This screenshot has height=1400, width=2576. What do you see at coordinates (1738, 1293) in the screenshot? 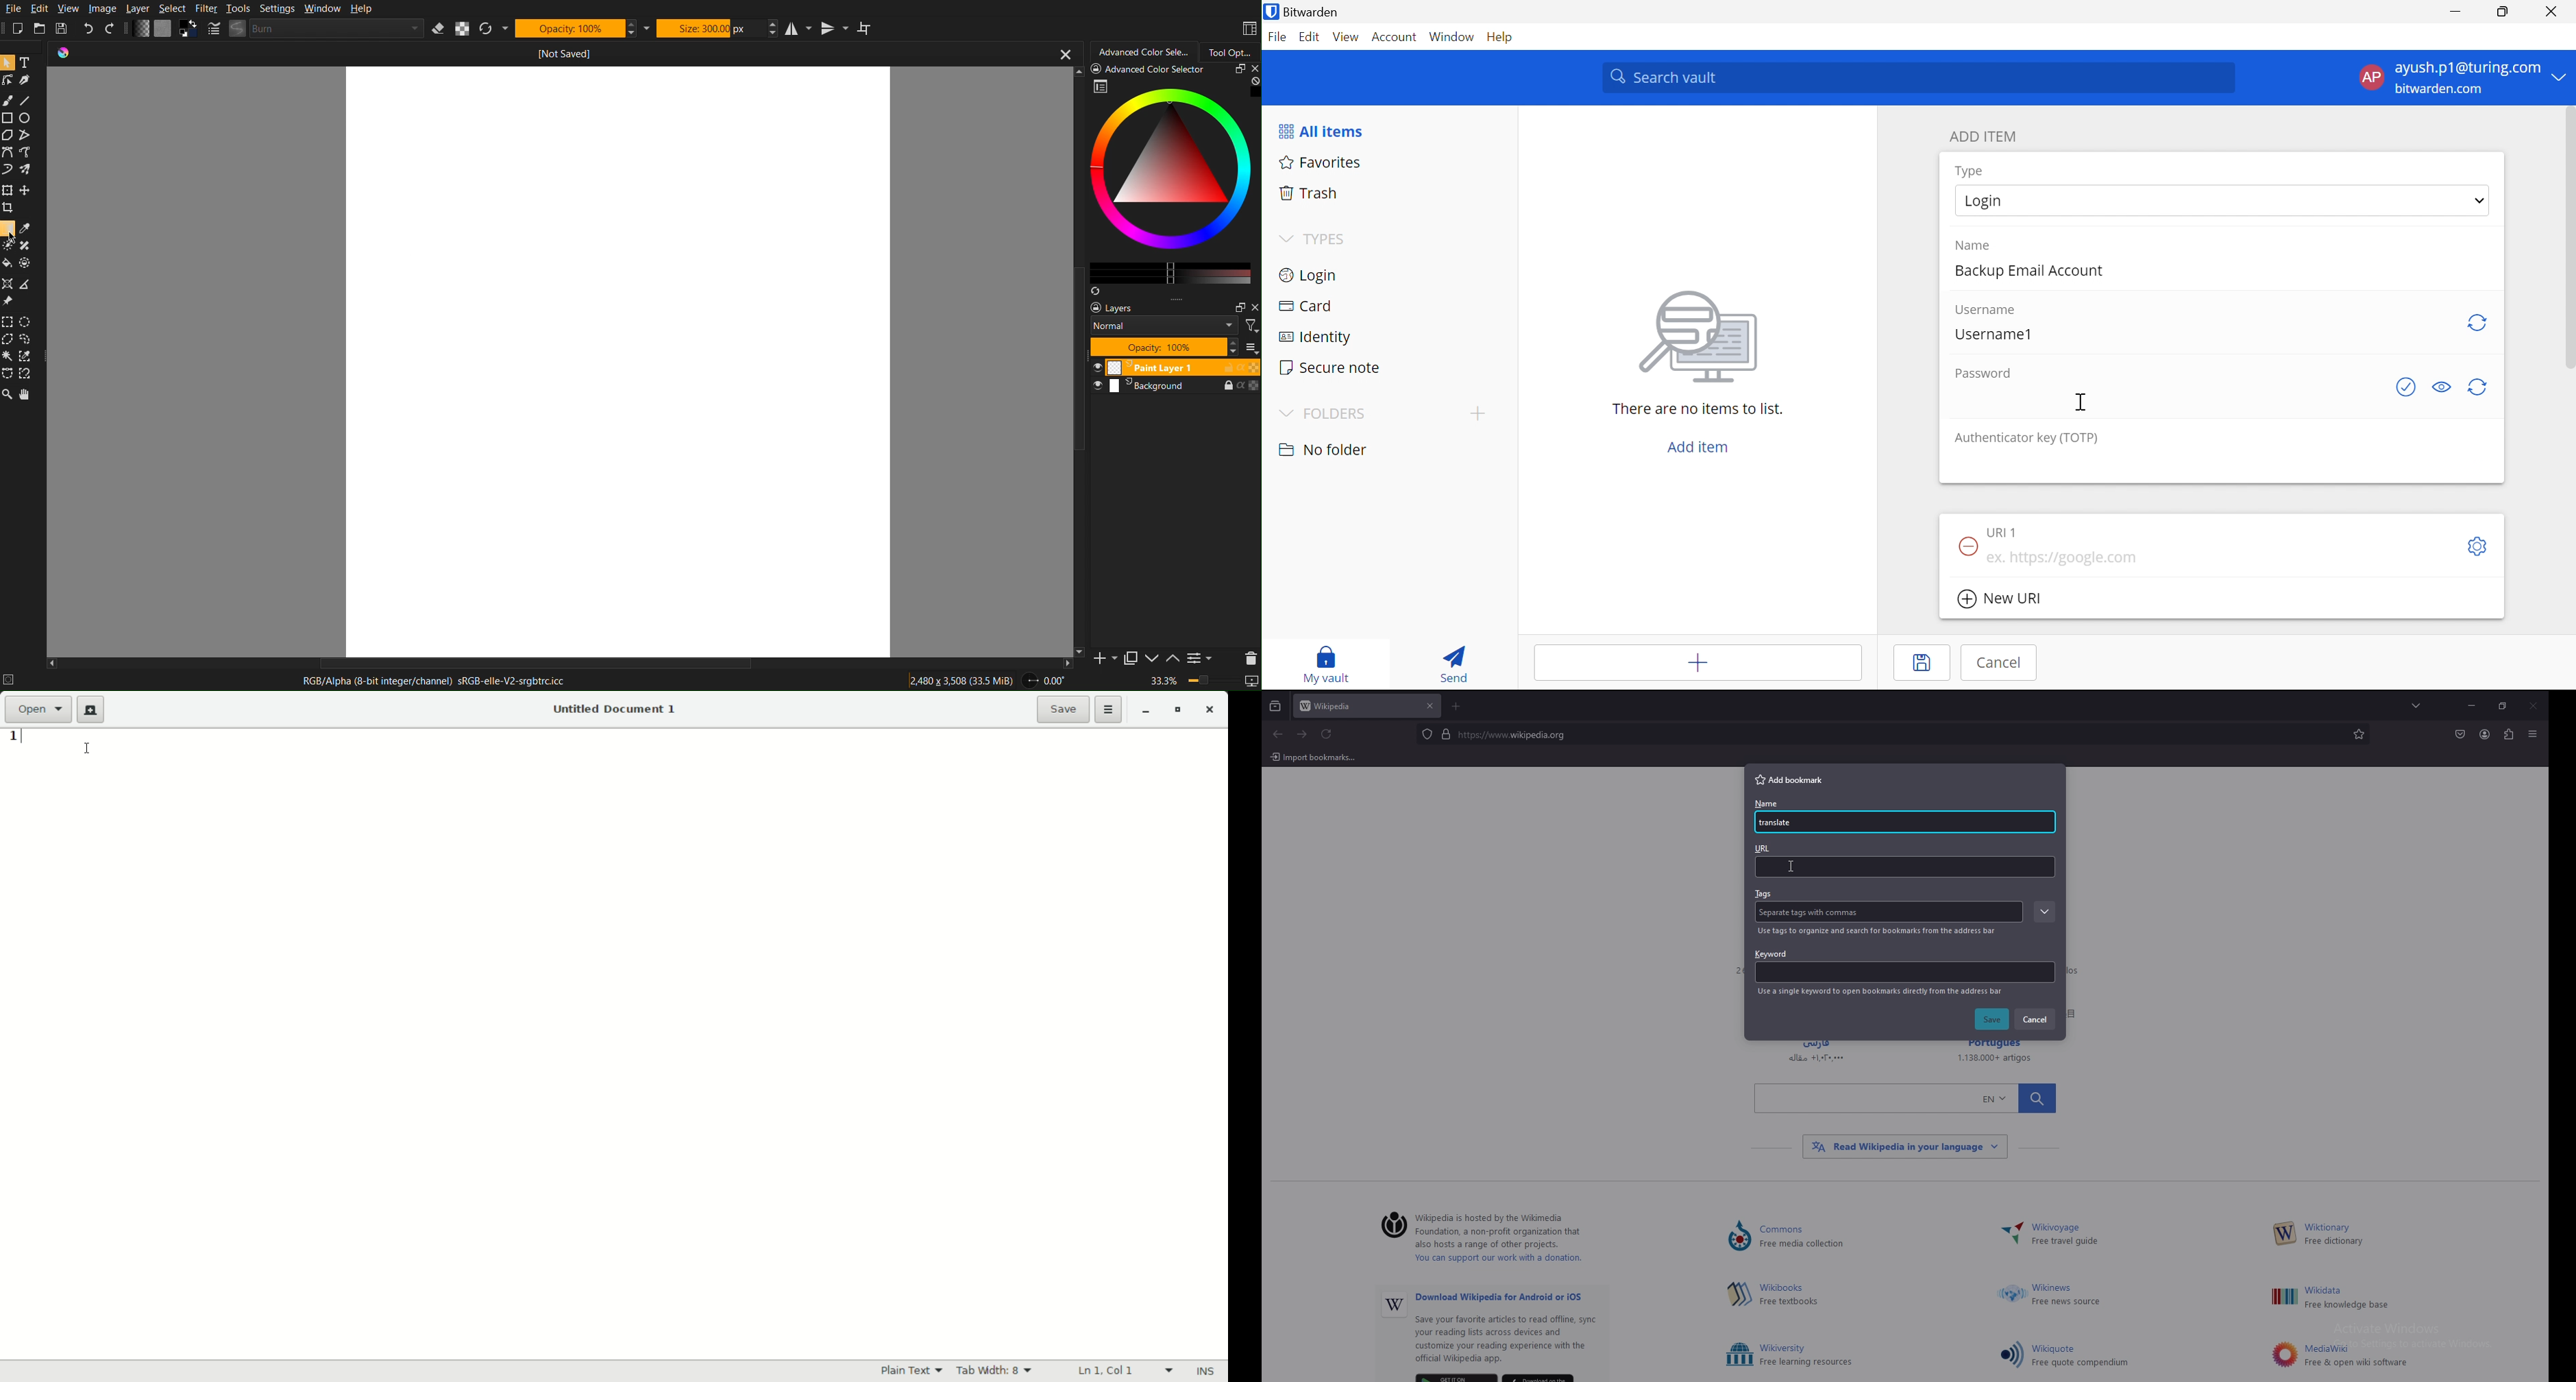
I see `` at bounding box center [1738, 1293].